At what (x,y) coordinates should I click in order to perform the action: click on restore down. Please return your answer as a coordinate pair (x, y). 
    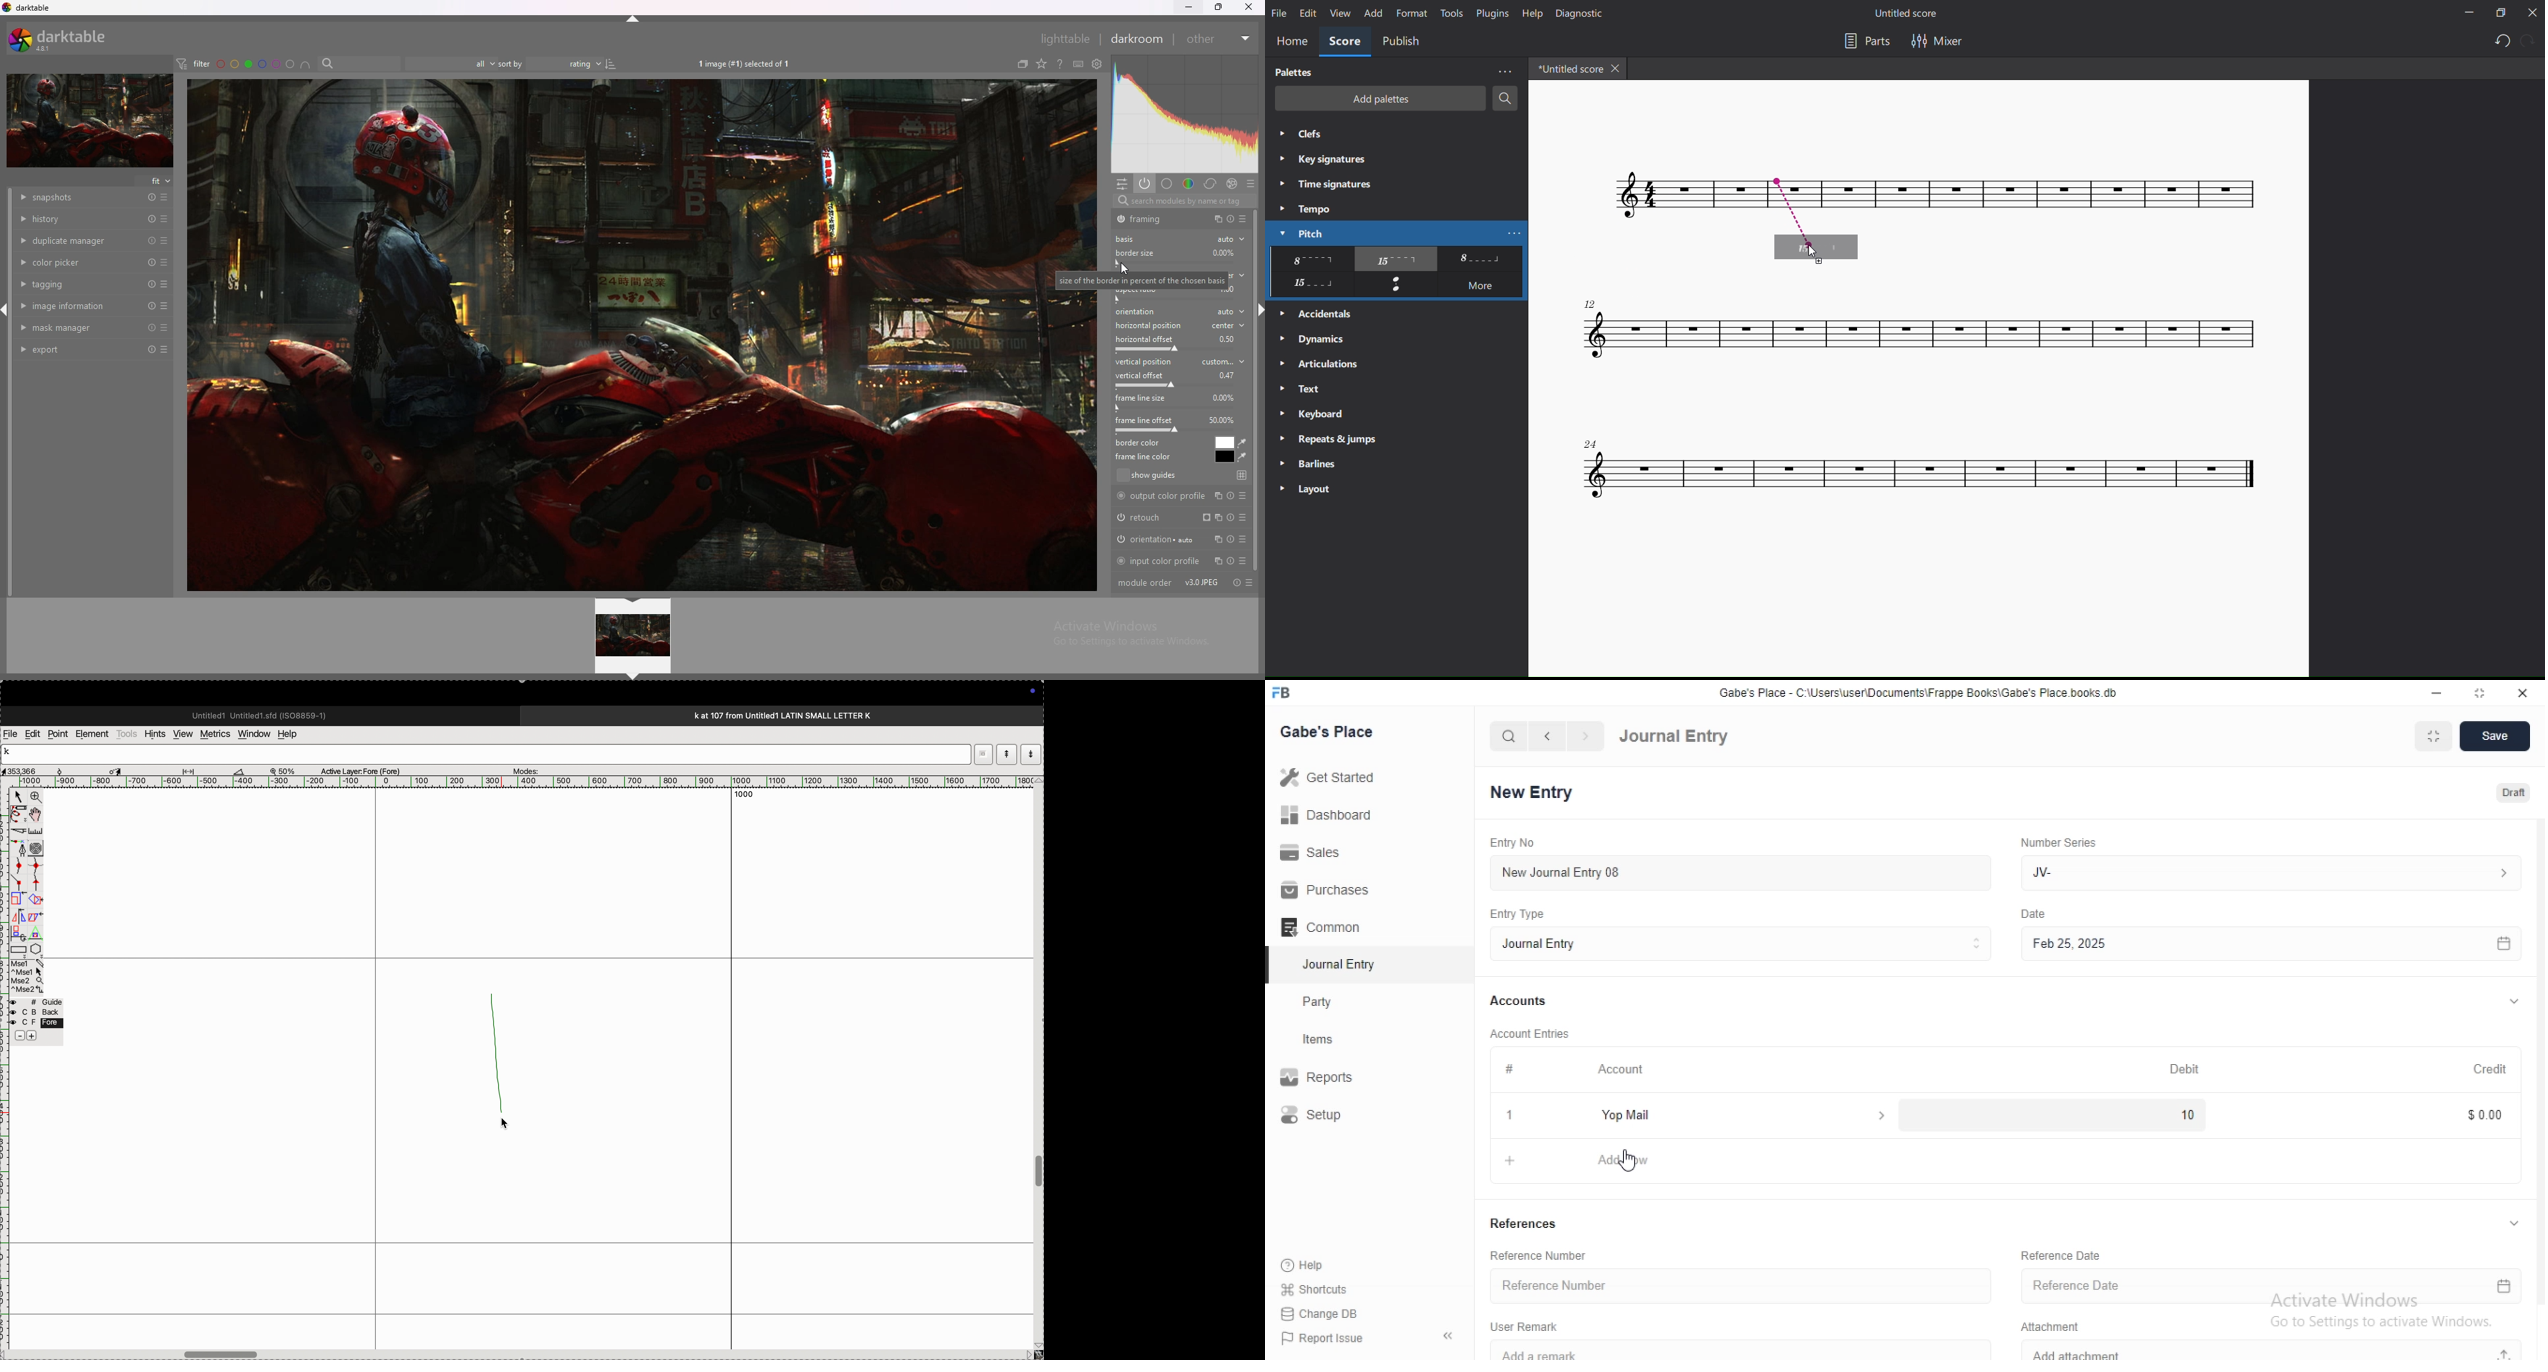
    Looking at the image, I should click on (982, 754).